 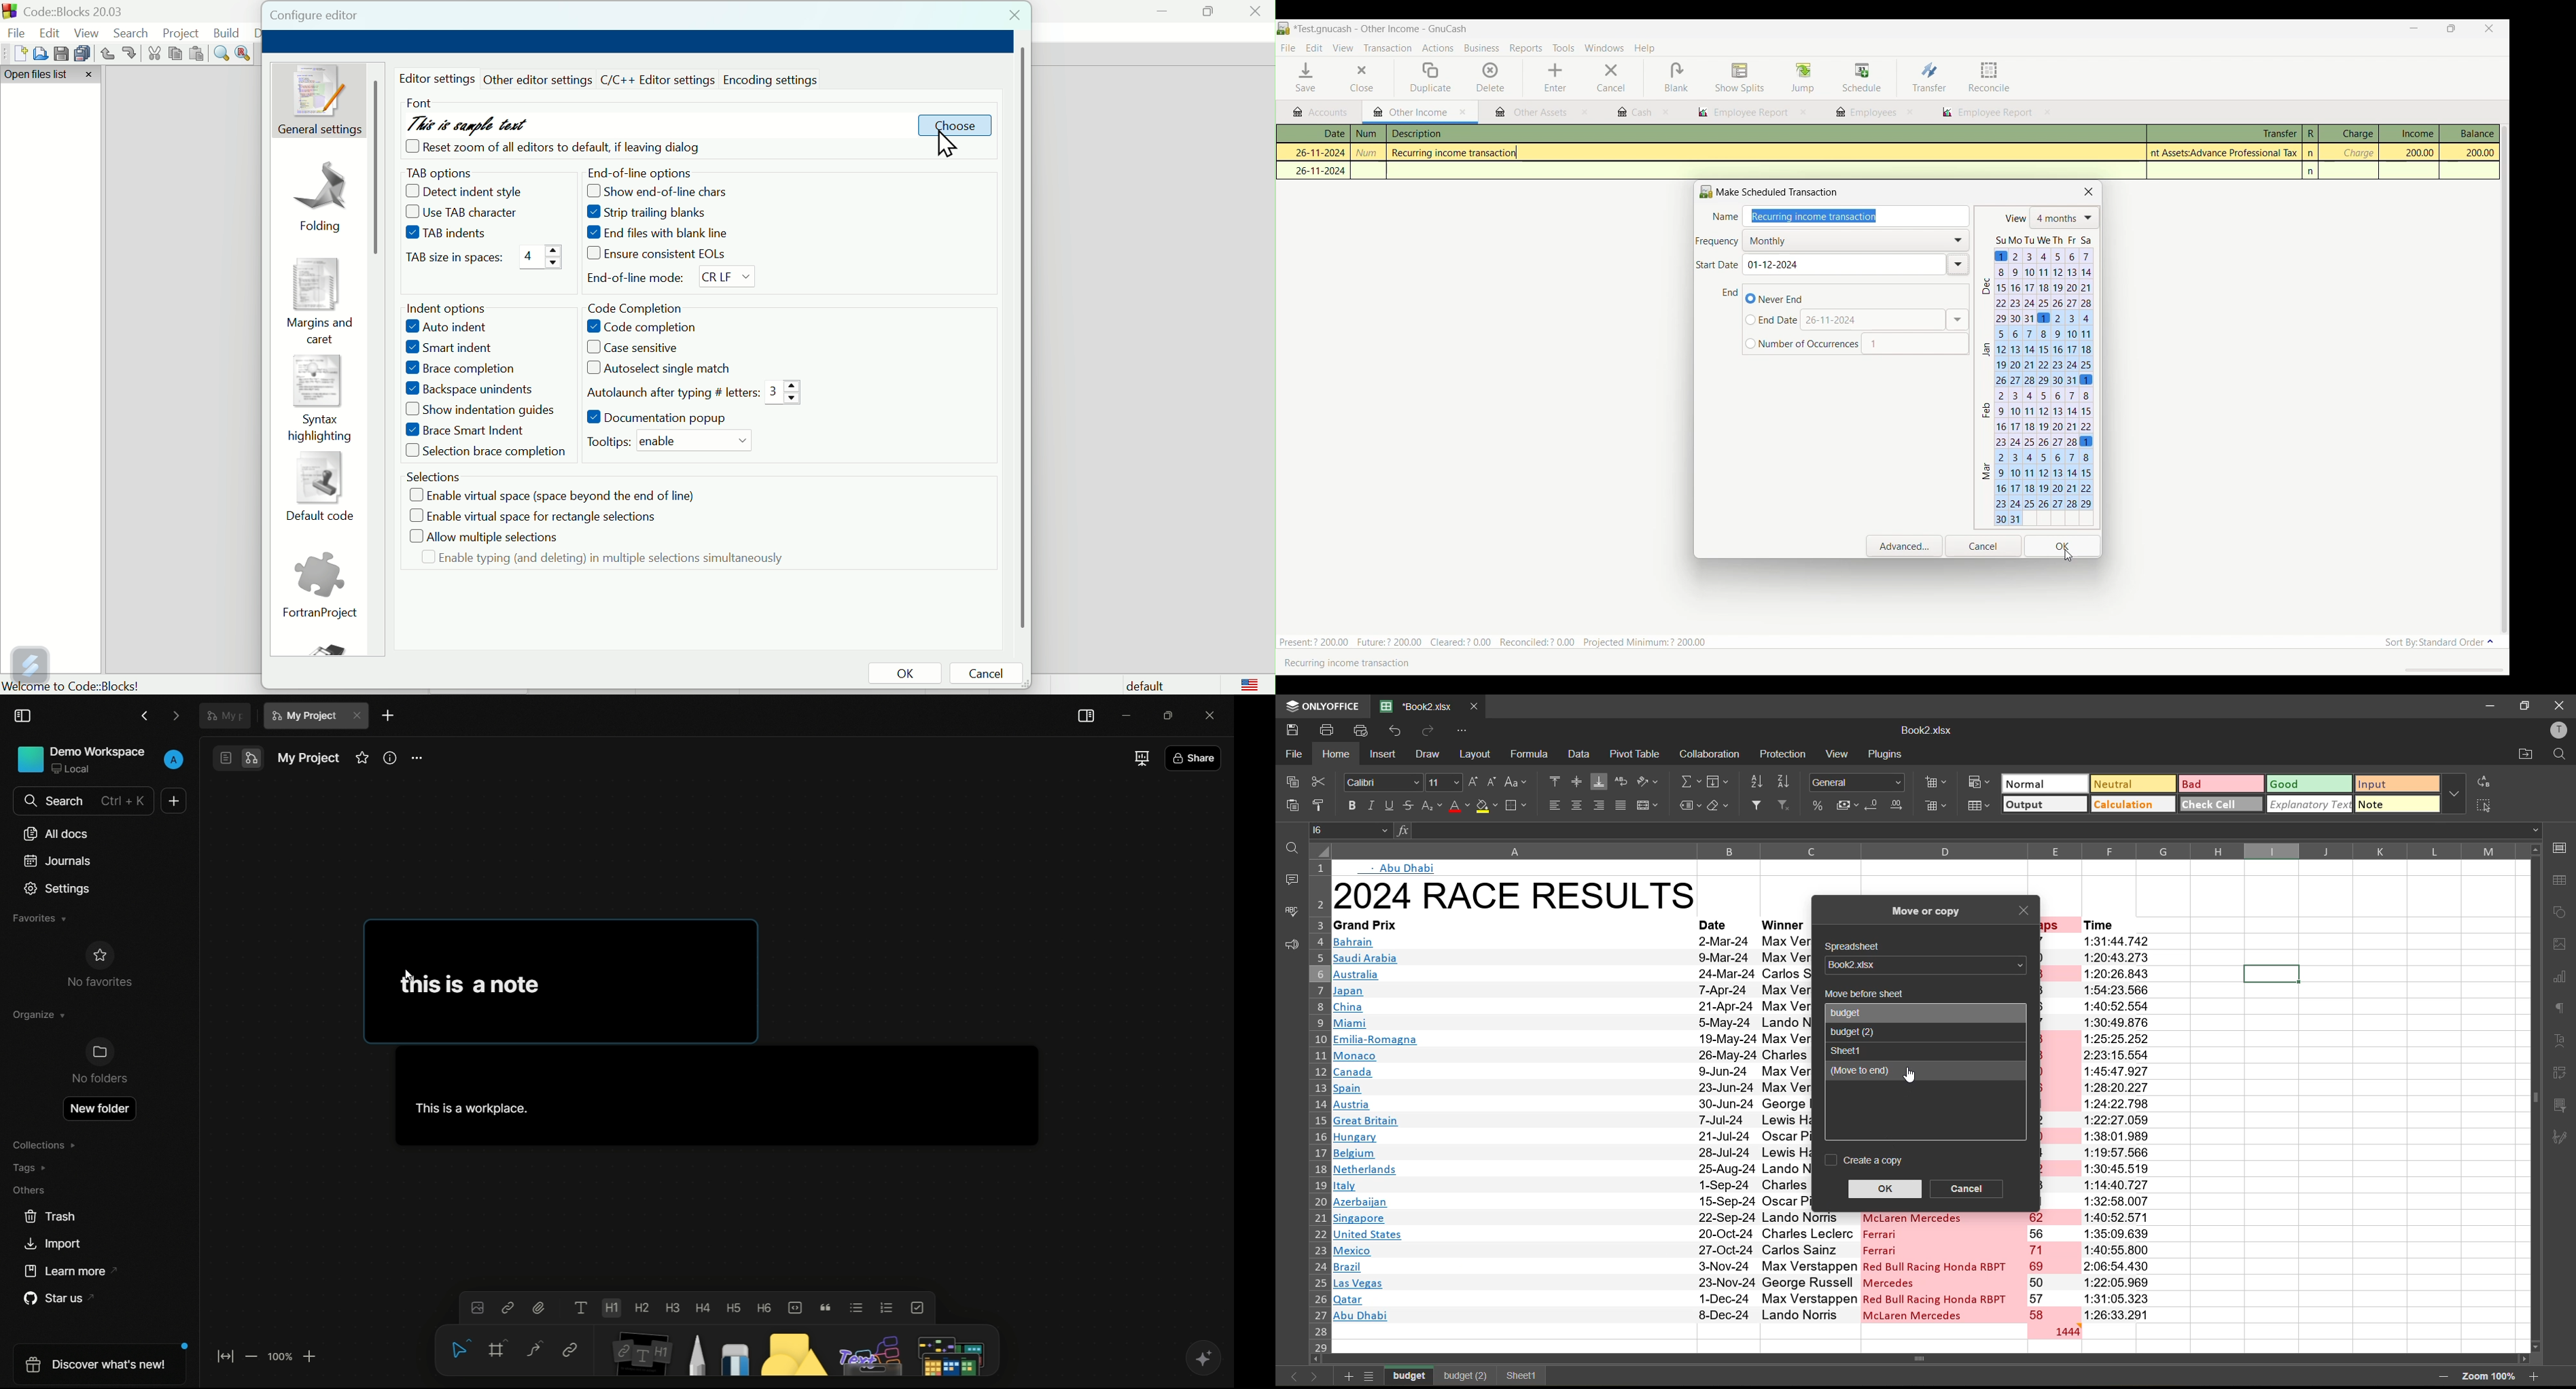 What do you see at coordinates (1321, 704) in the screenshot?
I see `app name` at bounding box center [1321, 704].